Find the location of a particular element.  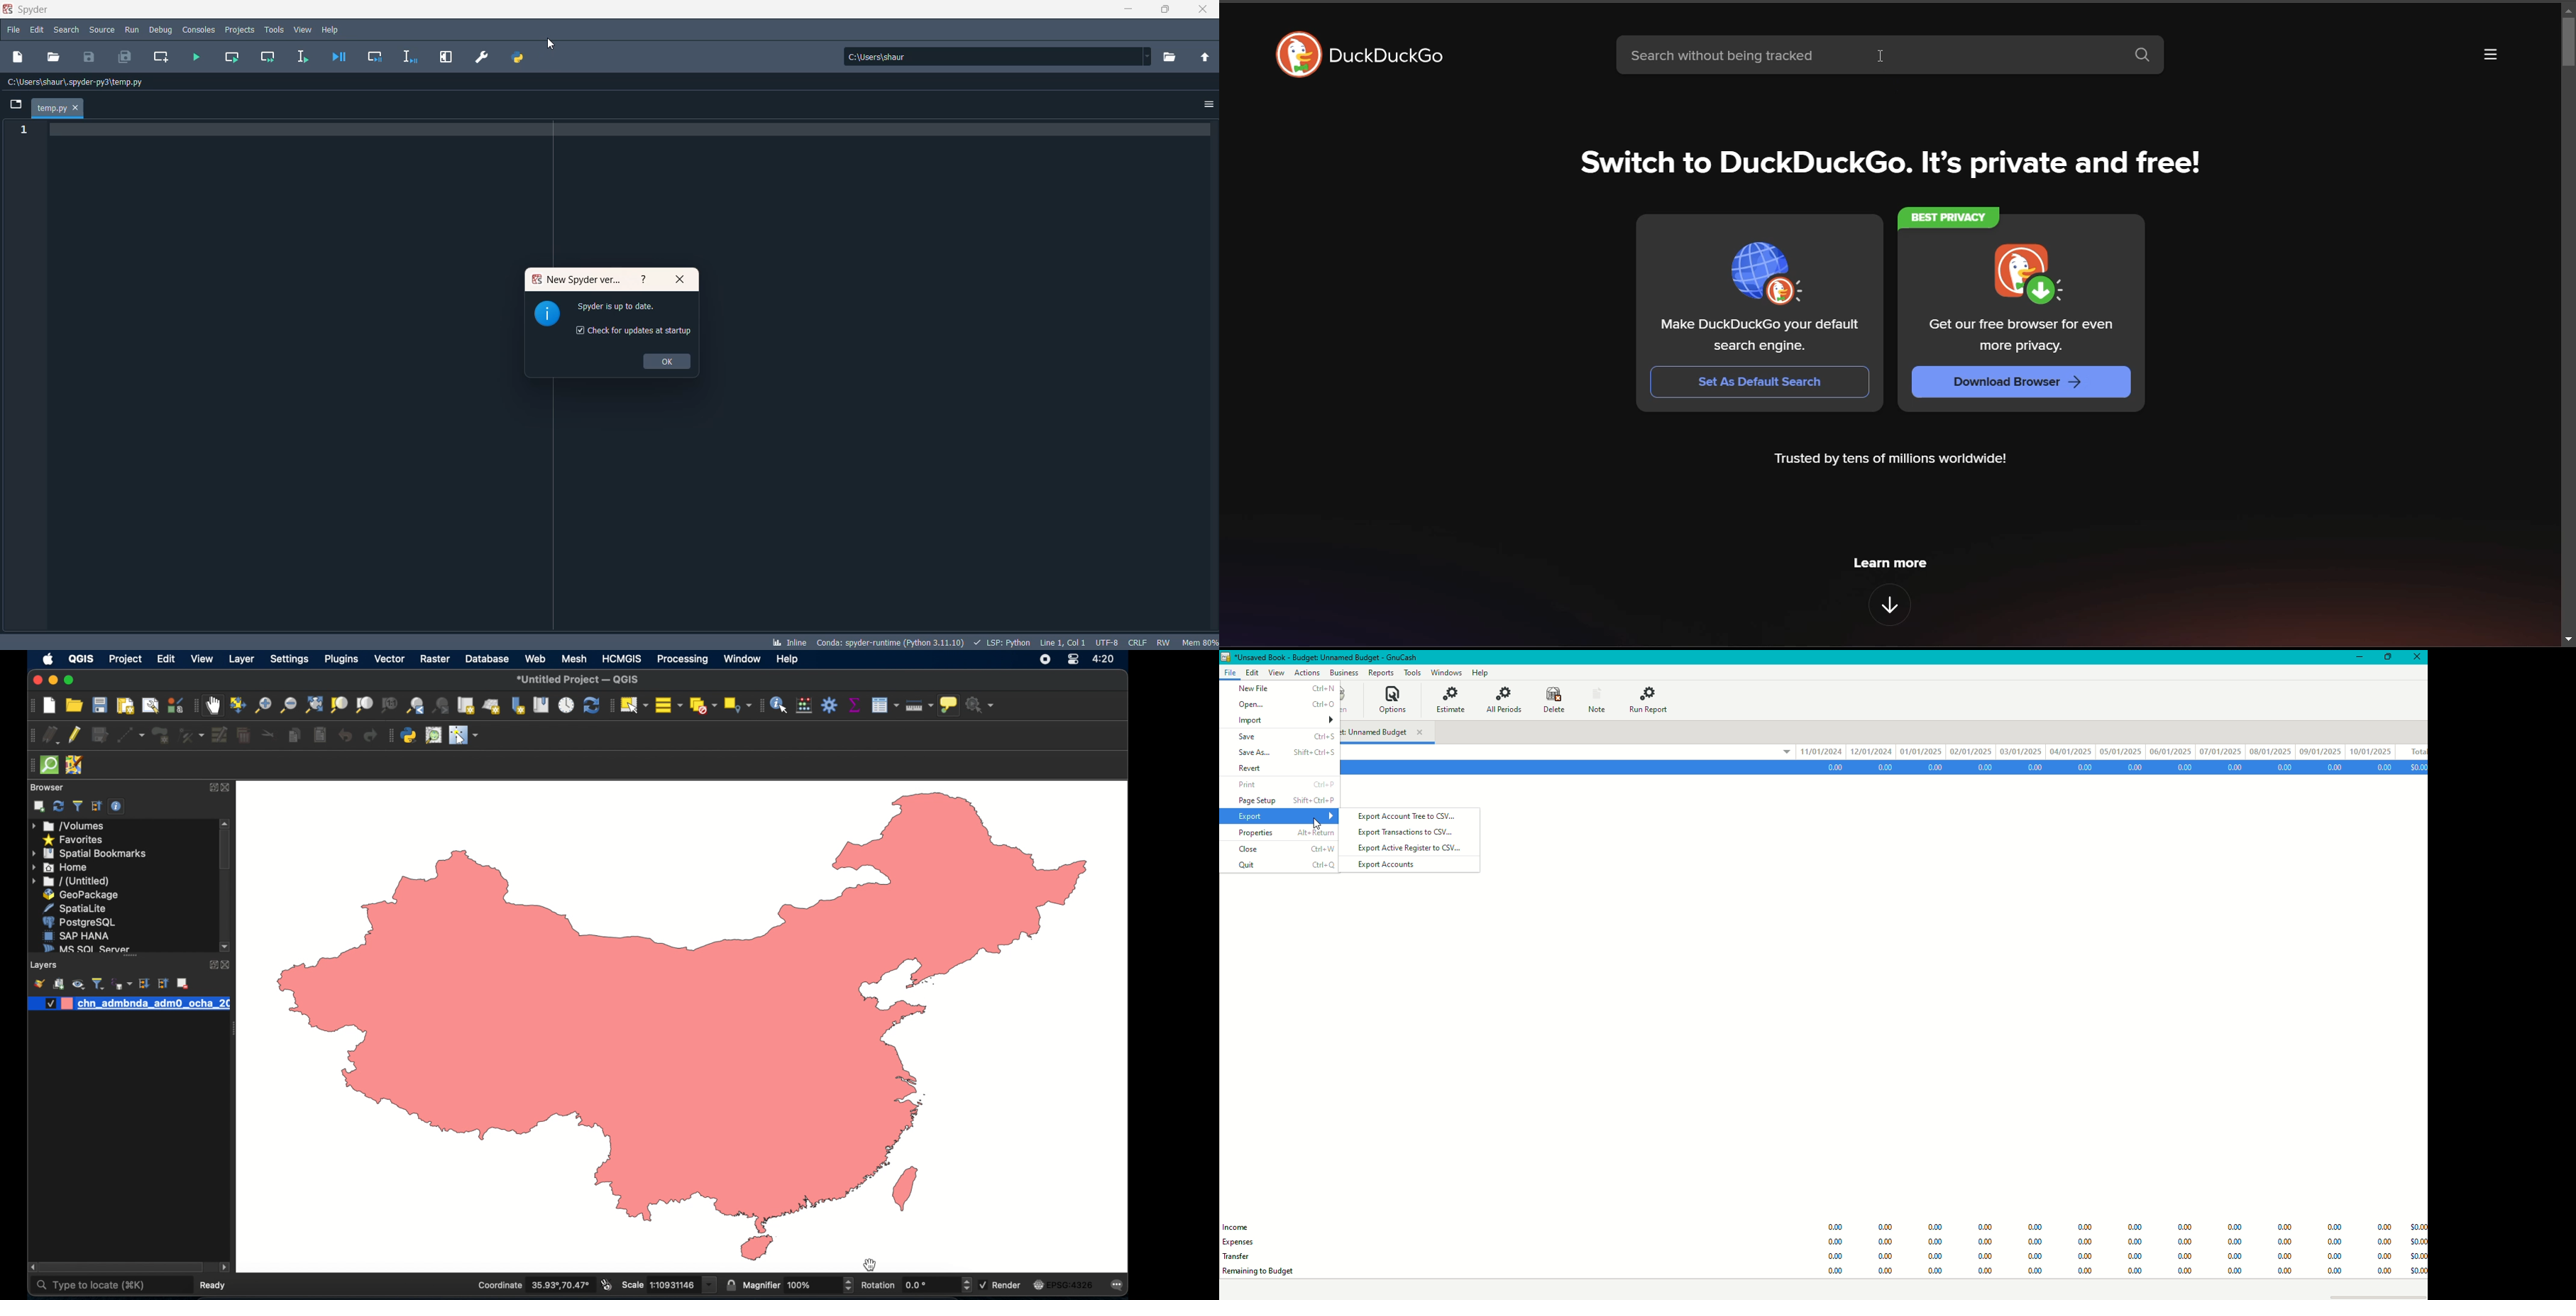

minimize is located at coordinates (1125, 10).